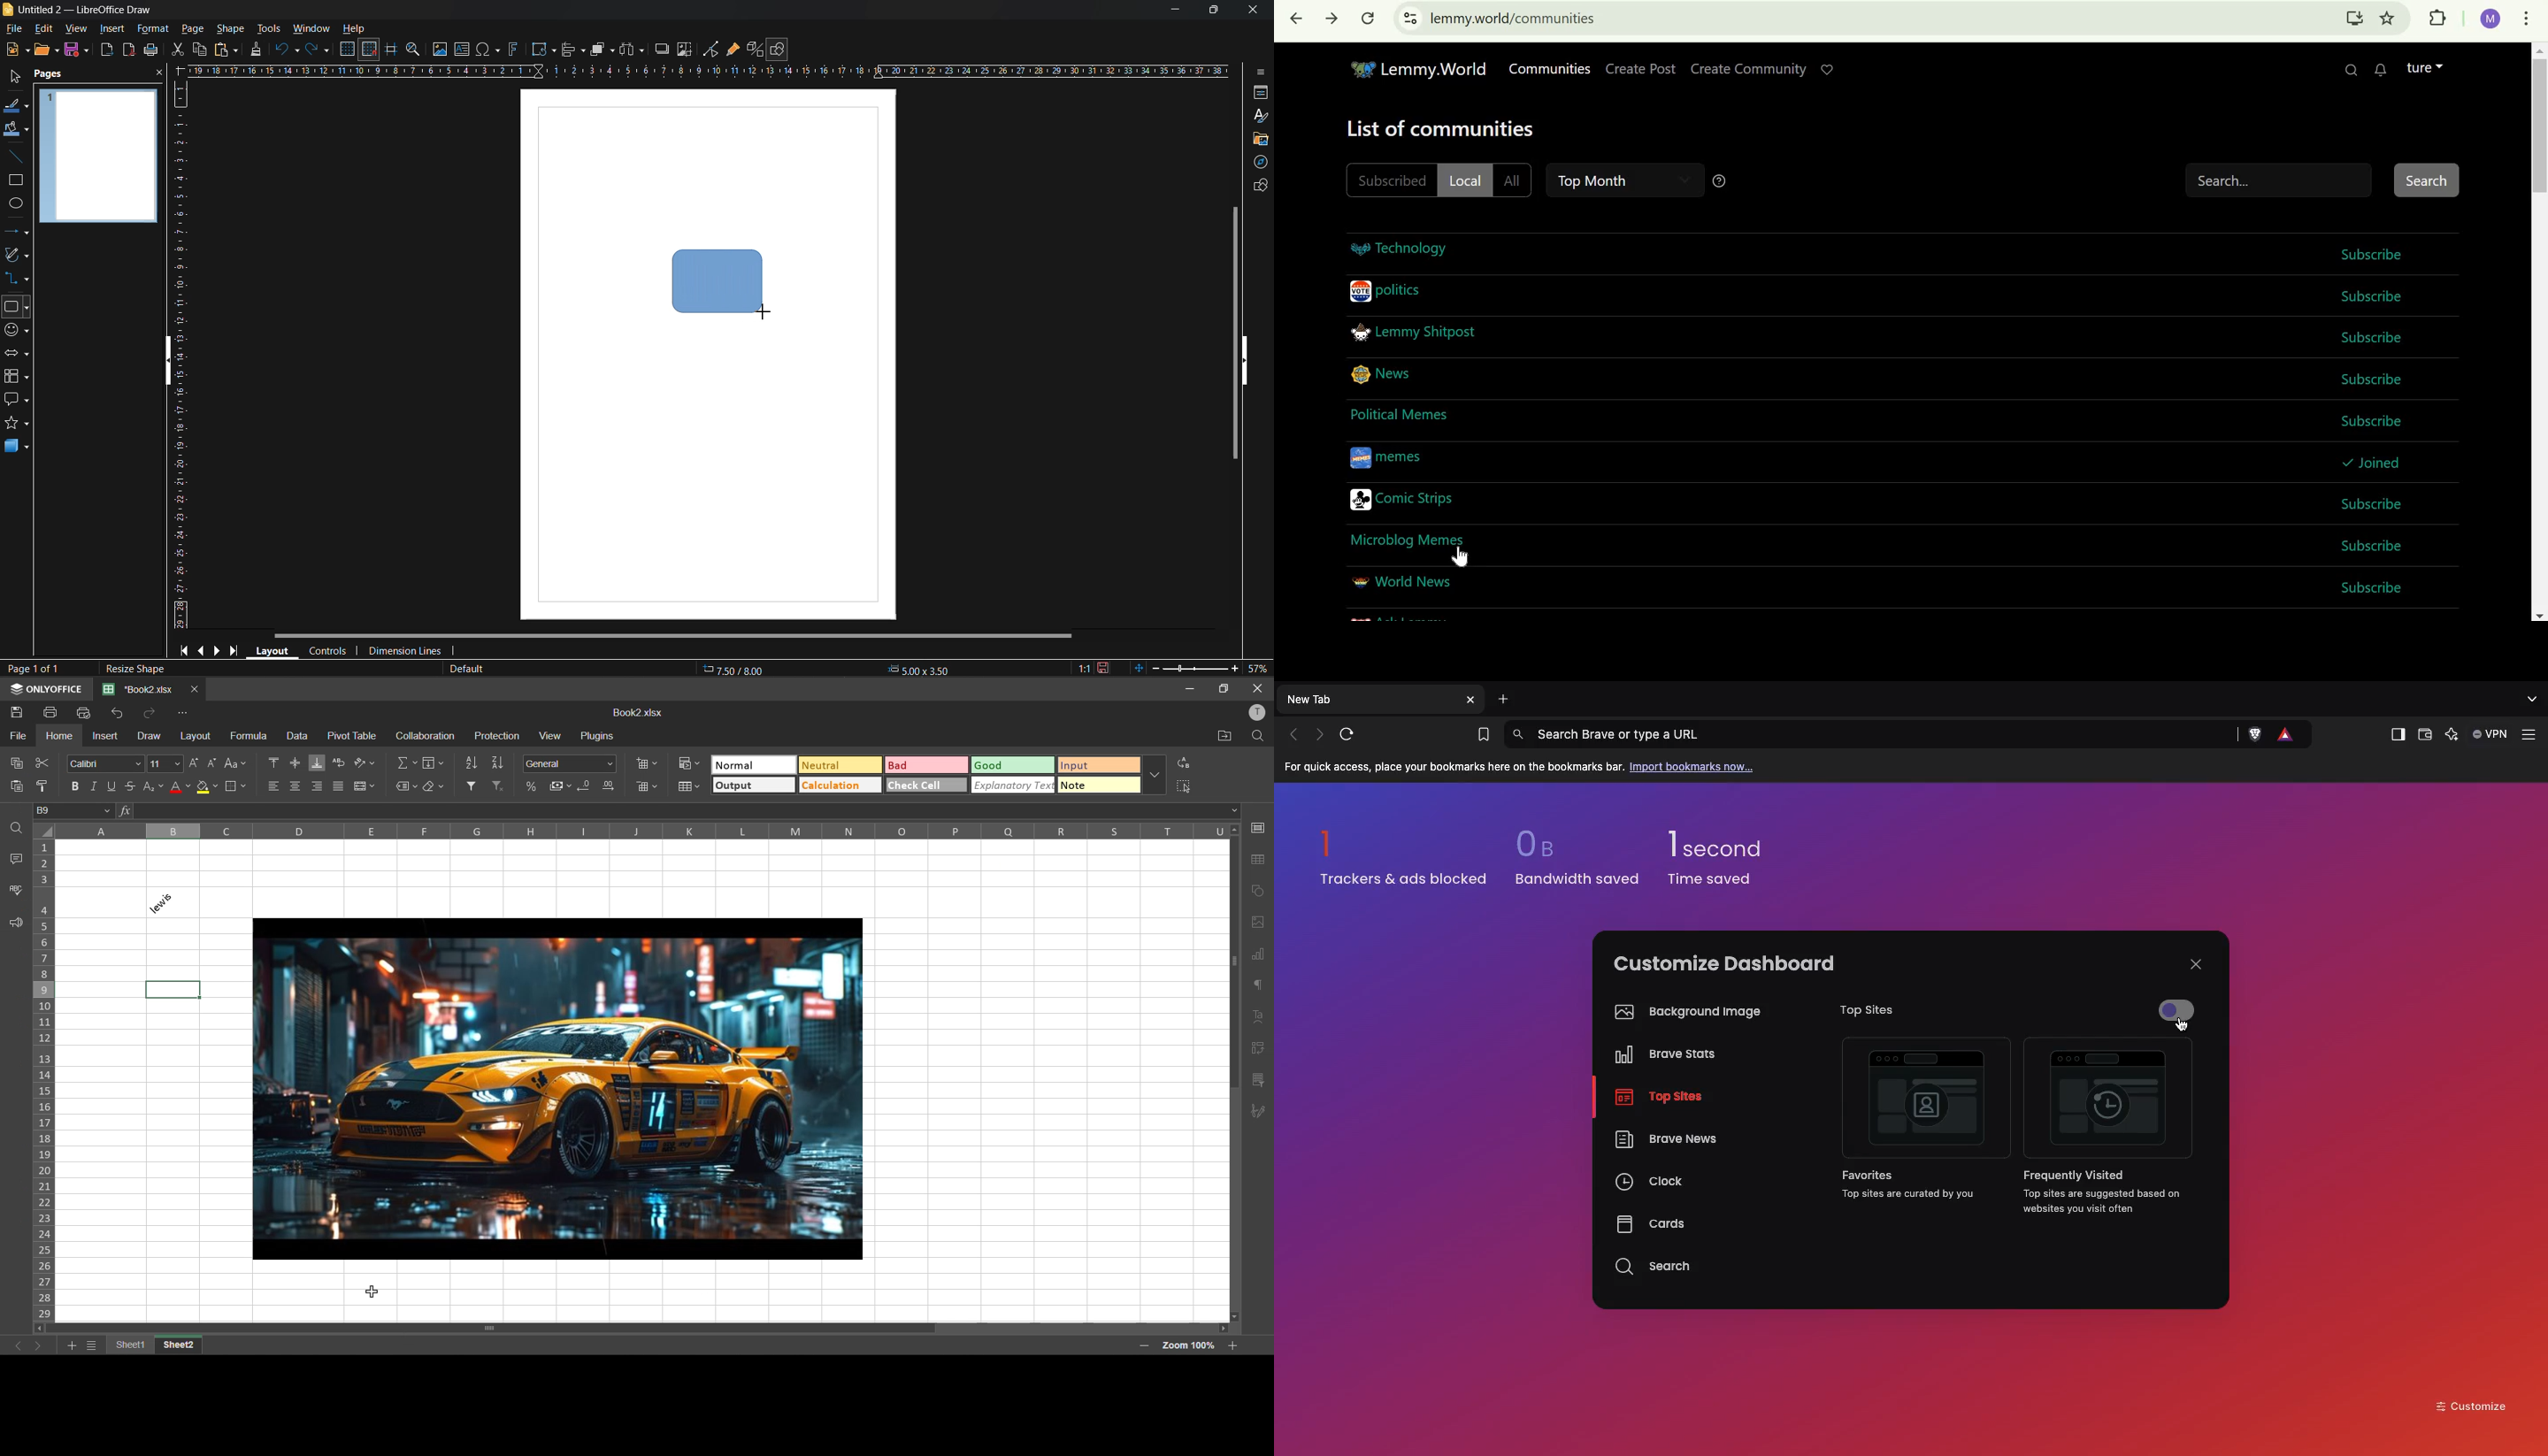  What do you see at coordinates (338, 786) in the screenshot?
I see `justified` at bounding box center [338, 786].